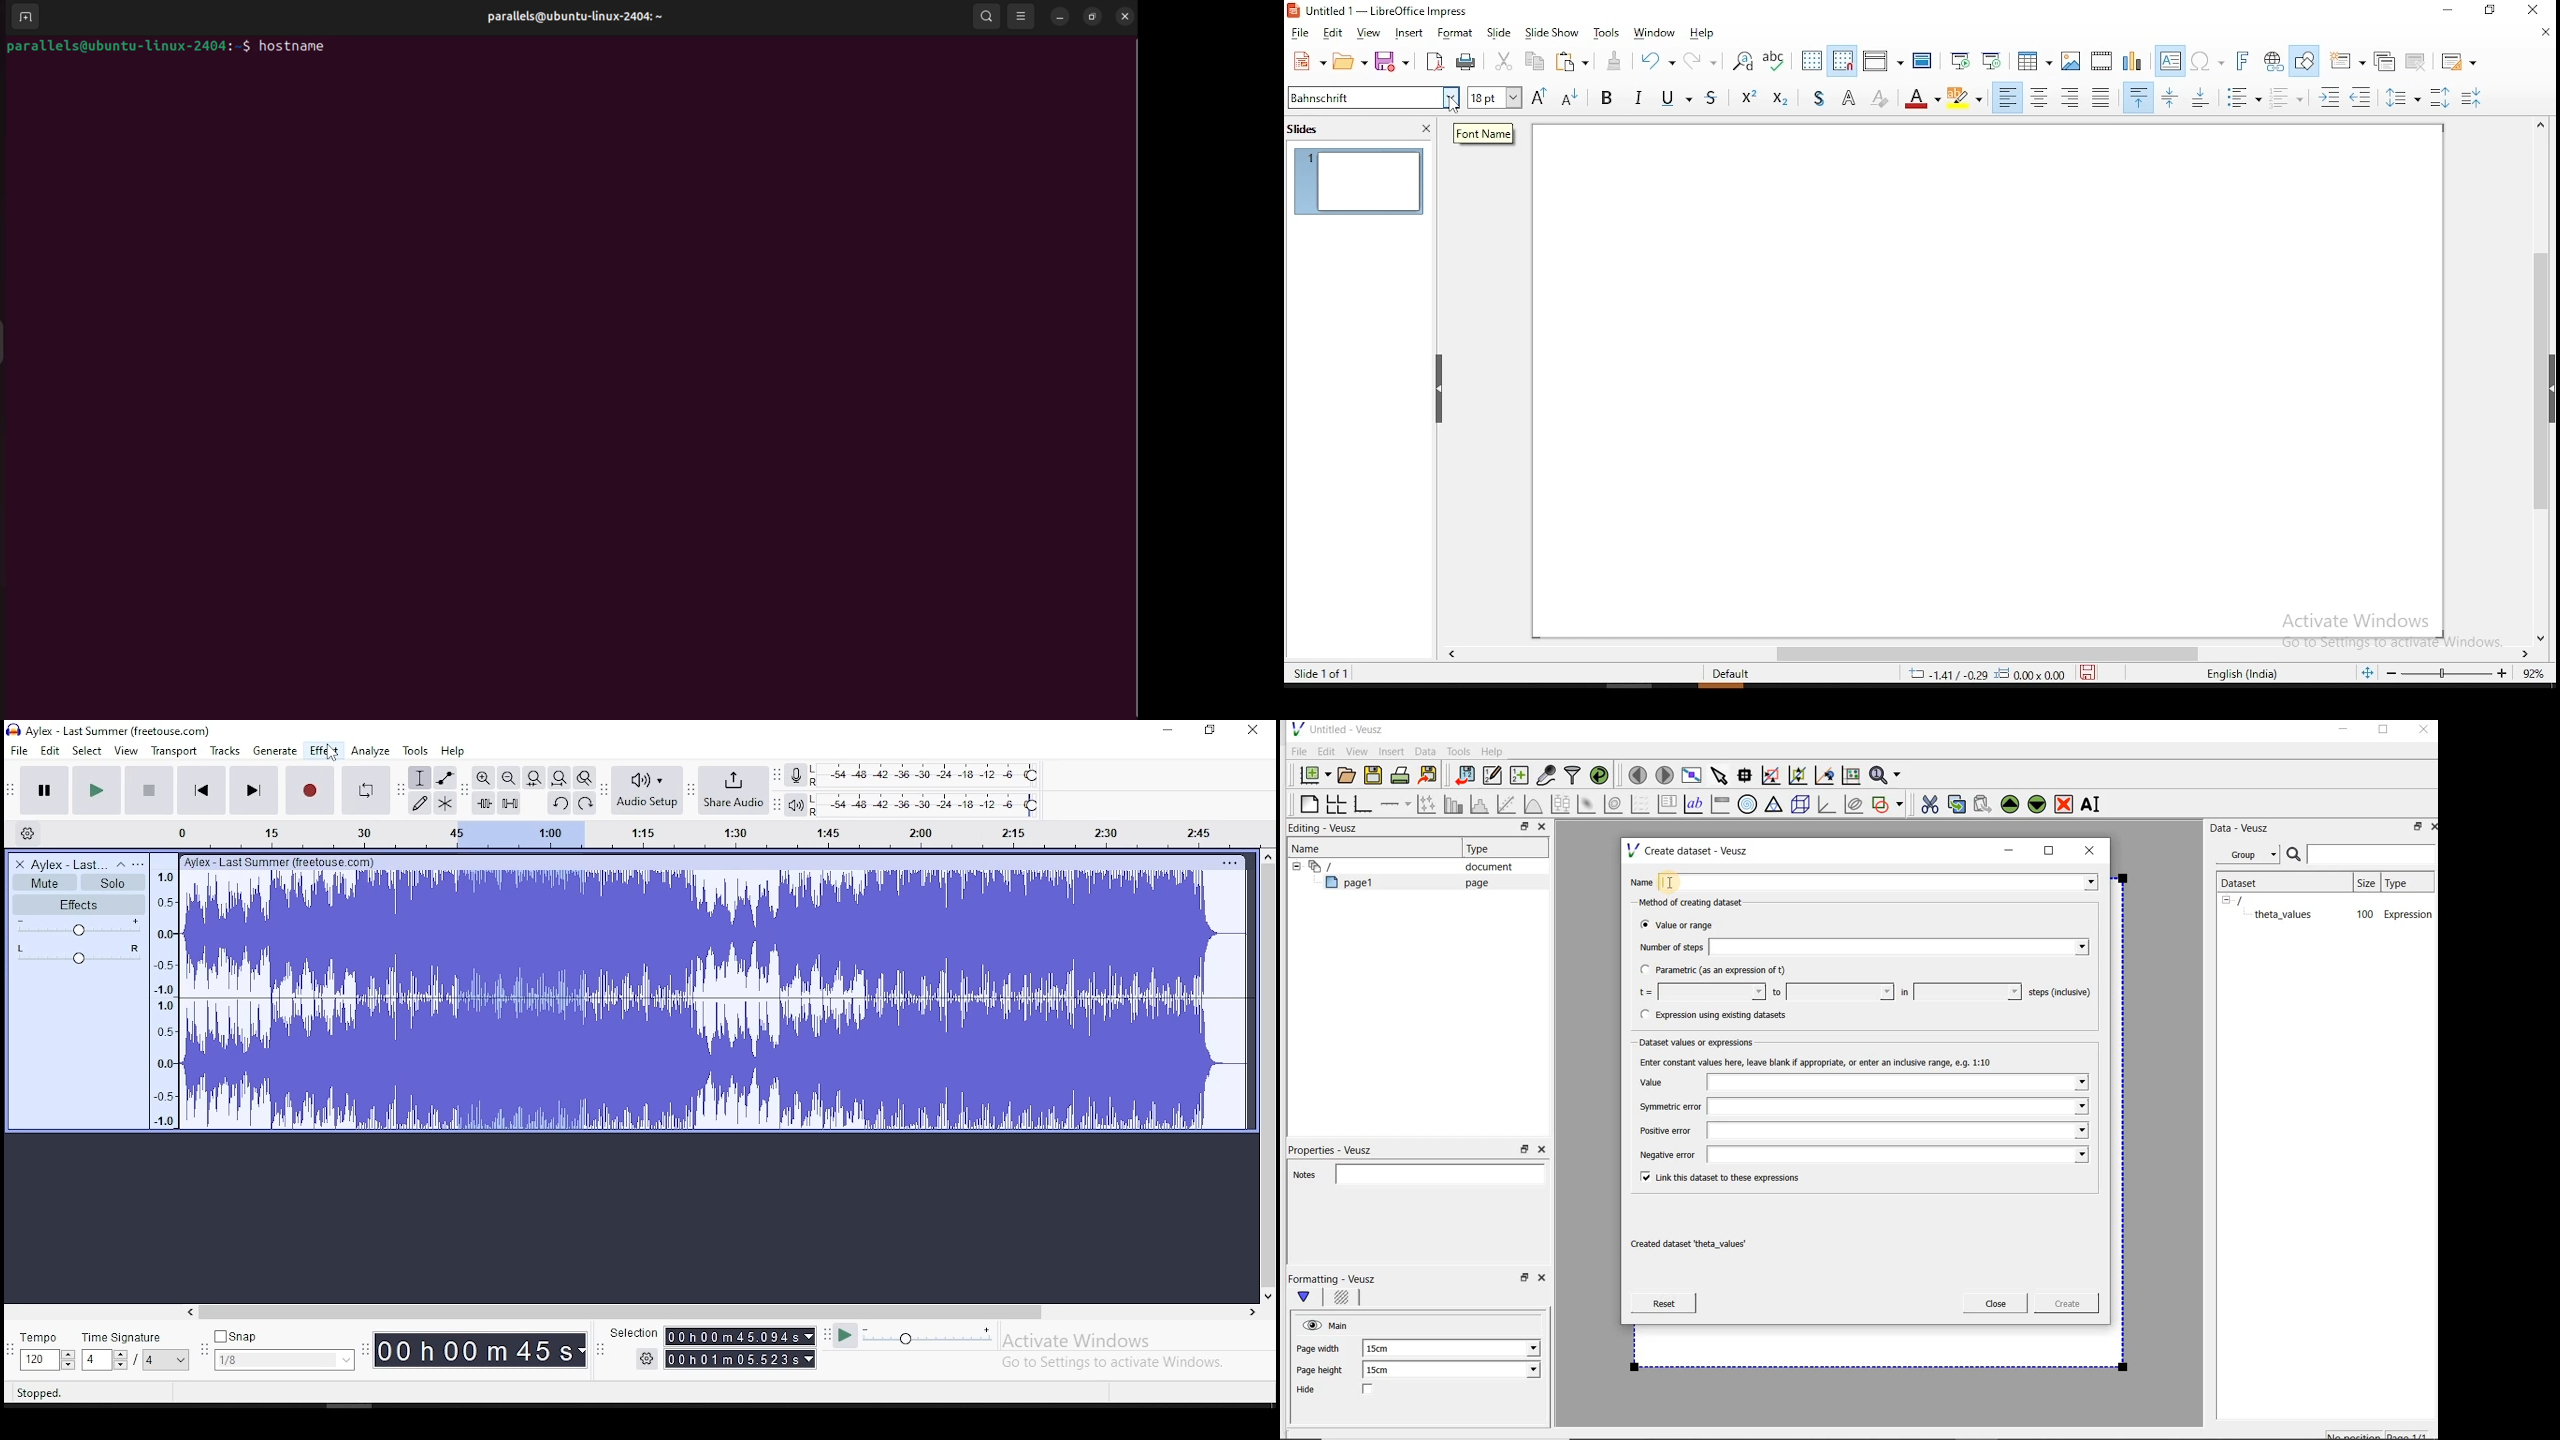 The width and height of the screenshot is (2576, 1456). What do you see at coordinates (1703, 34) in the screenshot?
I see `help` at bounding box center [1703, 34].